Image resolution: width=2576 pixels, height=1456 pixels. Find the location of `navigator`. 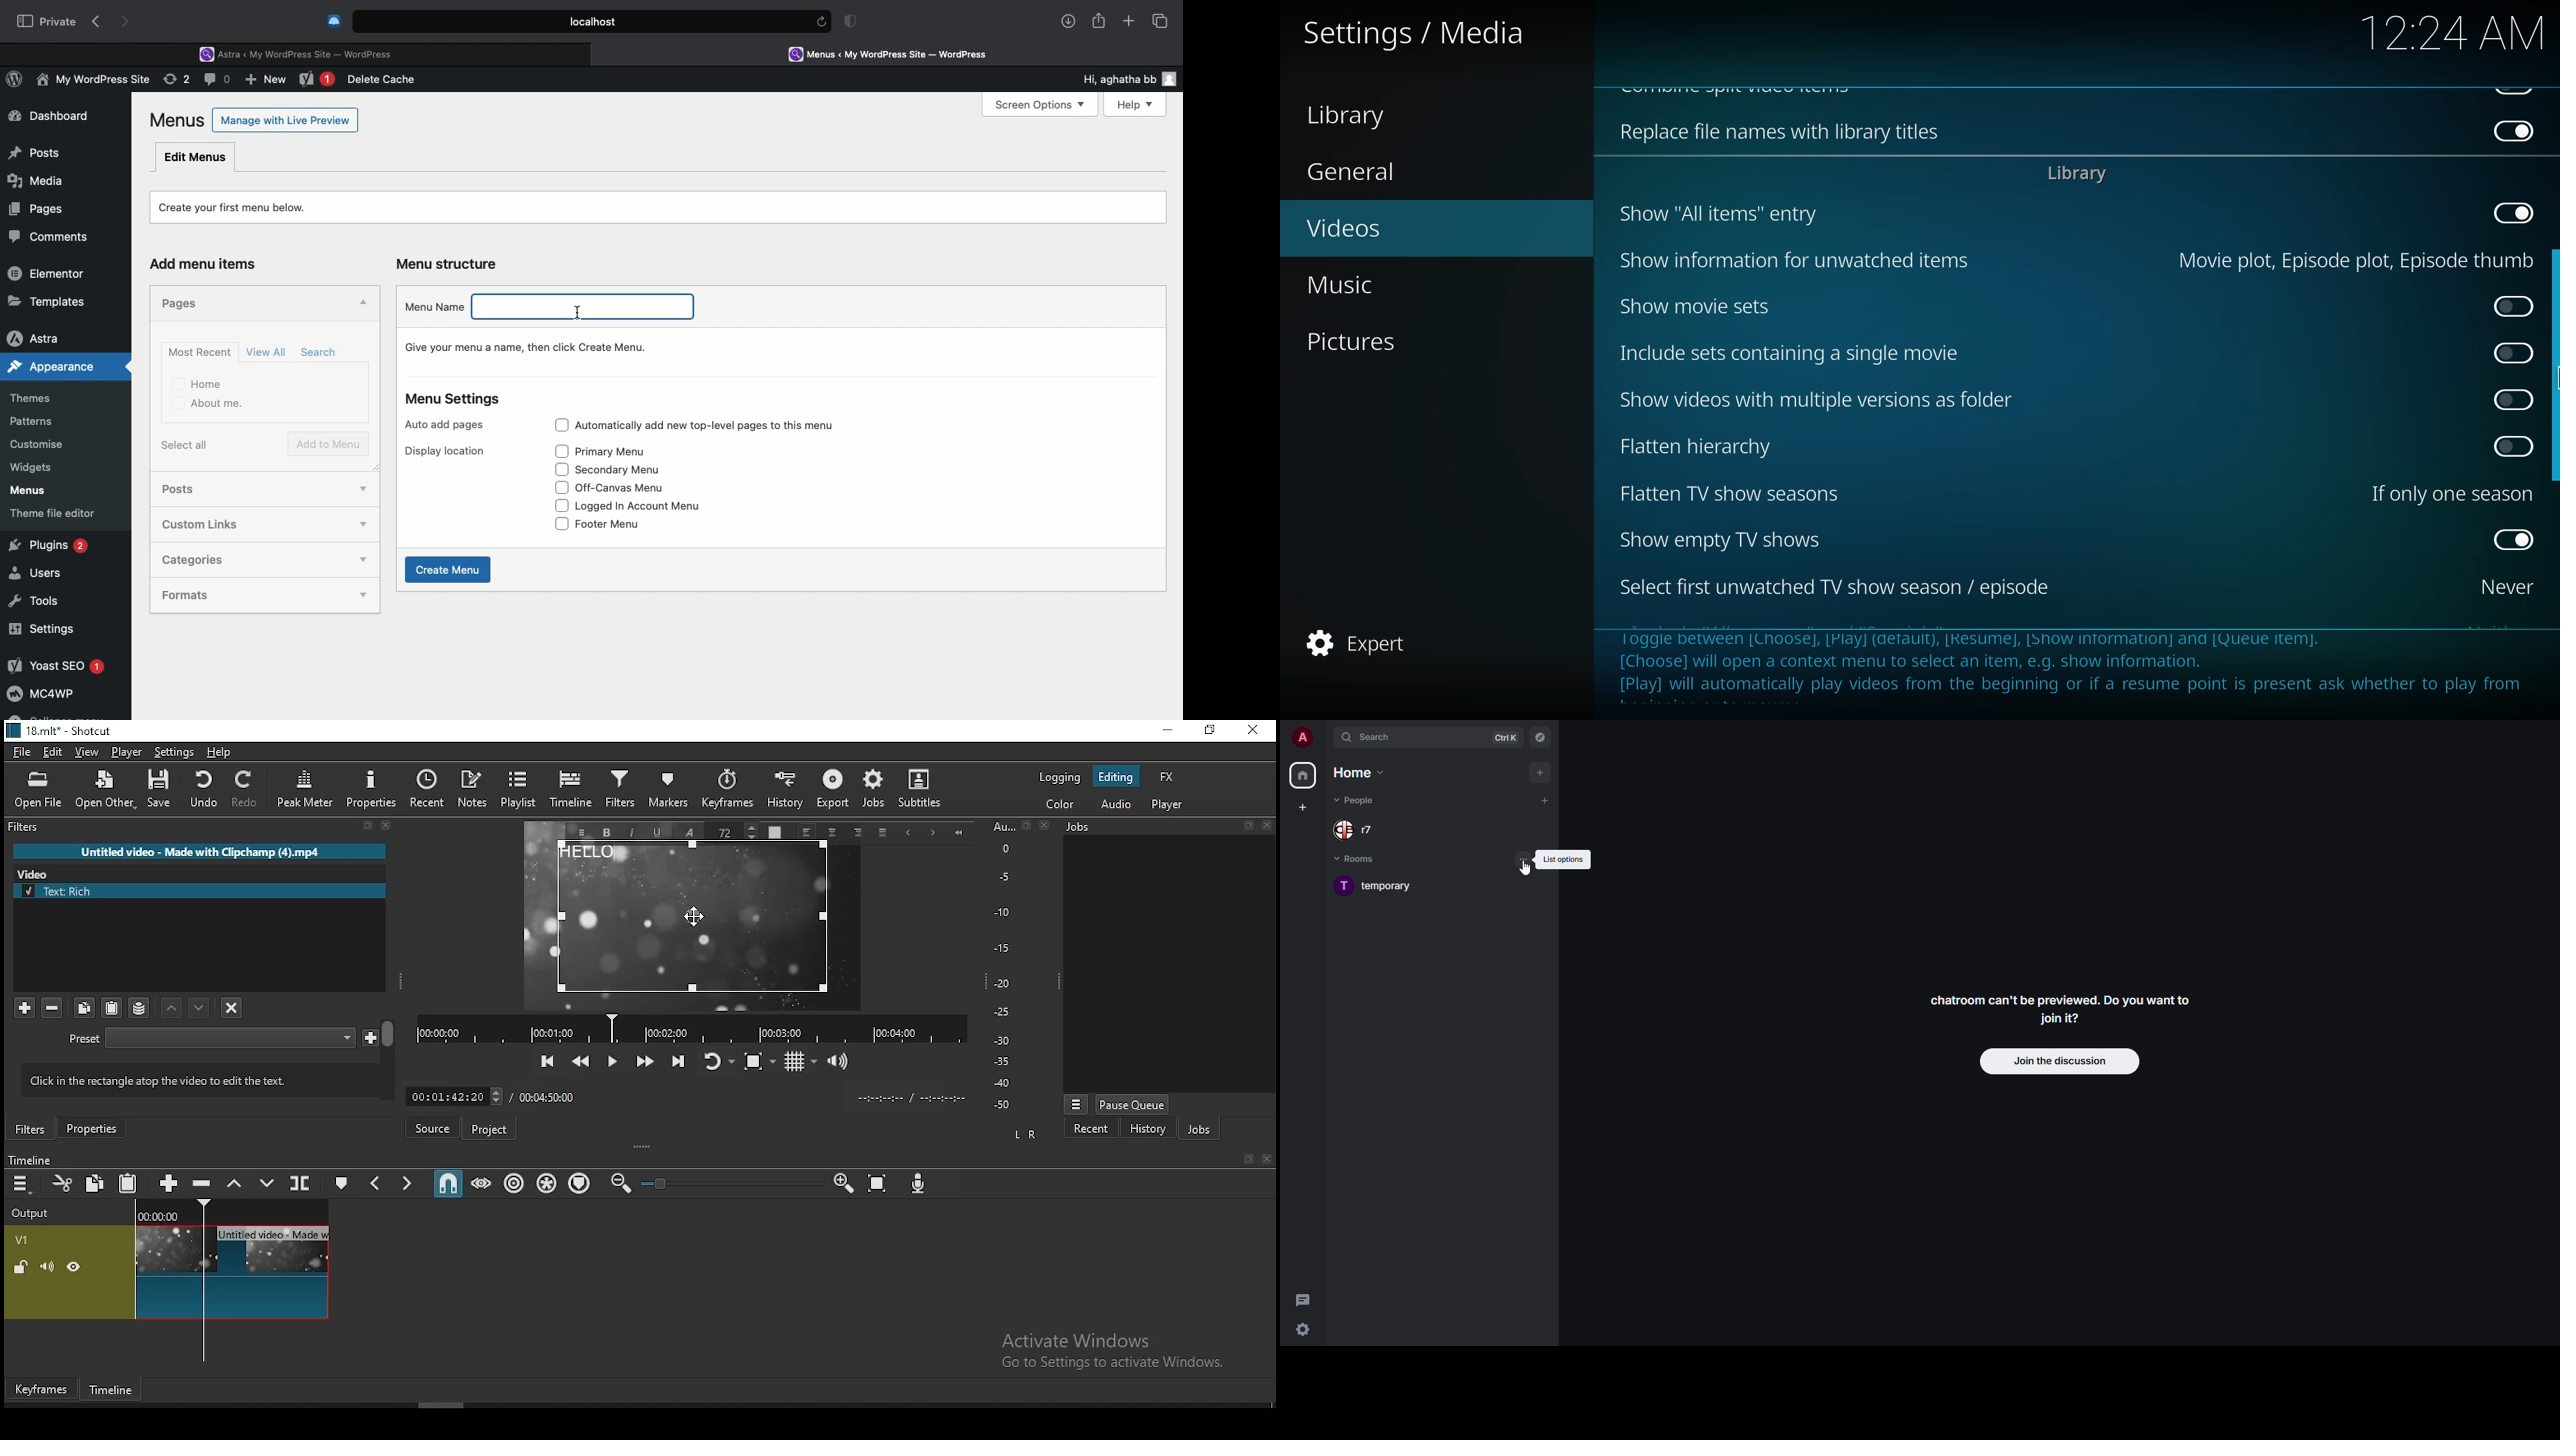

navigator is located at coordinates (1539, 739).